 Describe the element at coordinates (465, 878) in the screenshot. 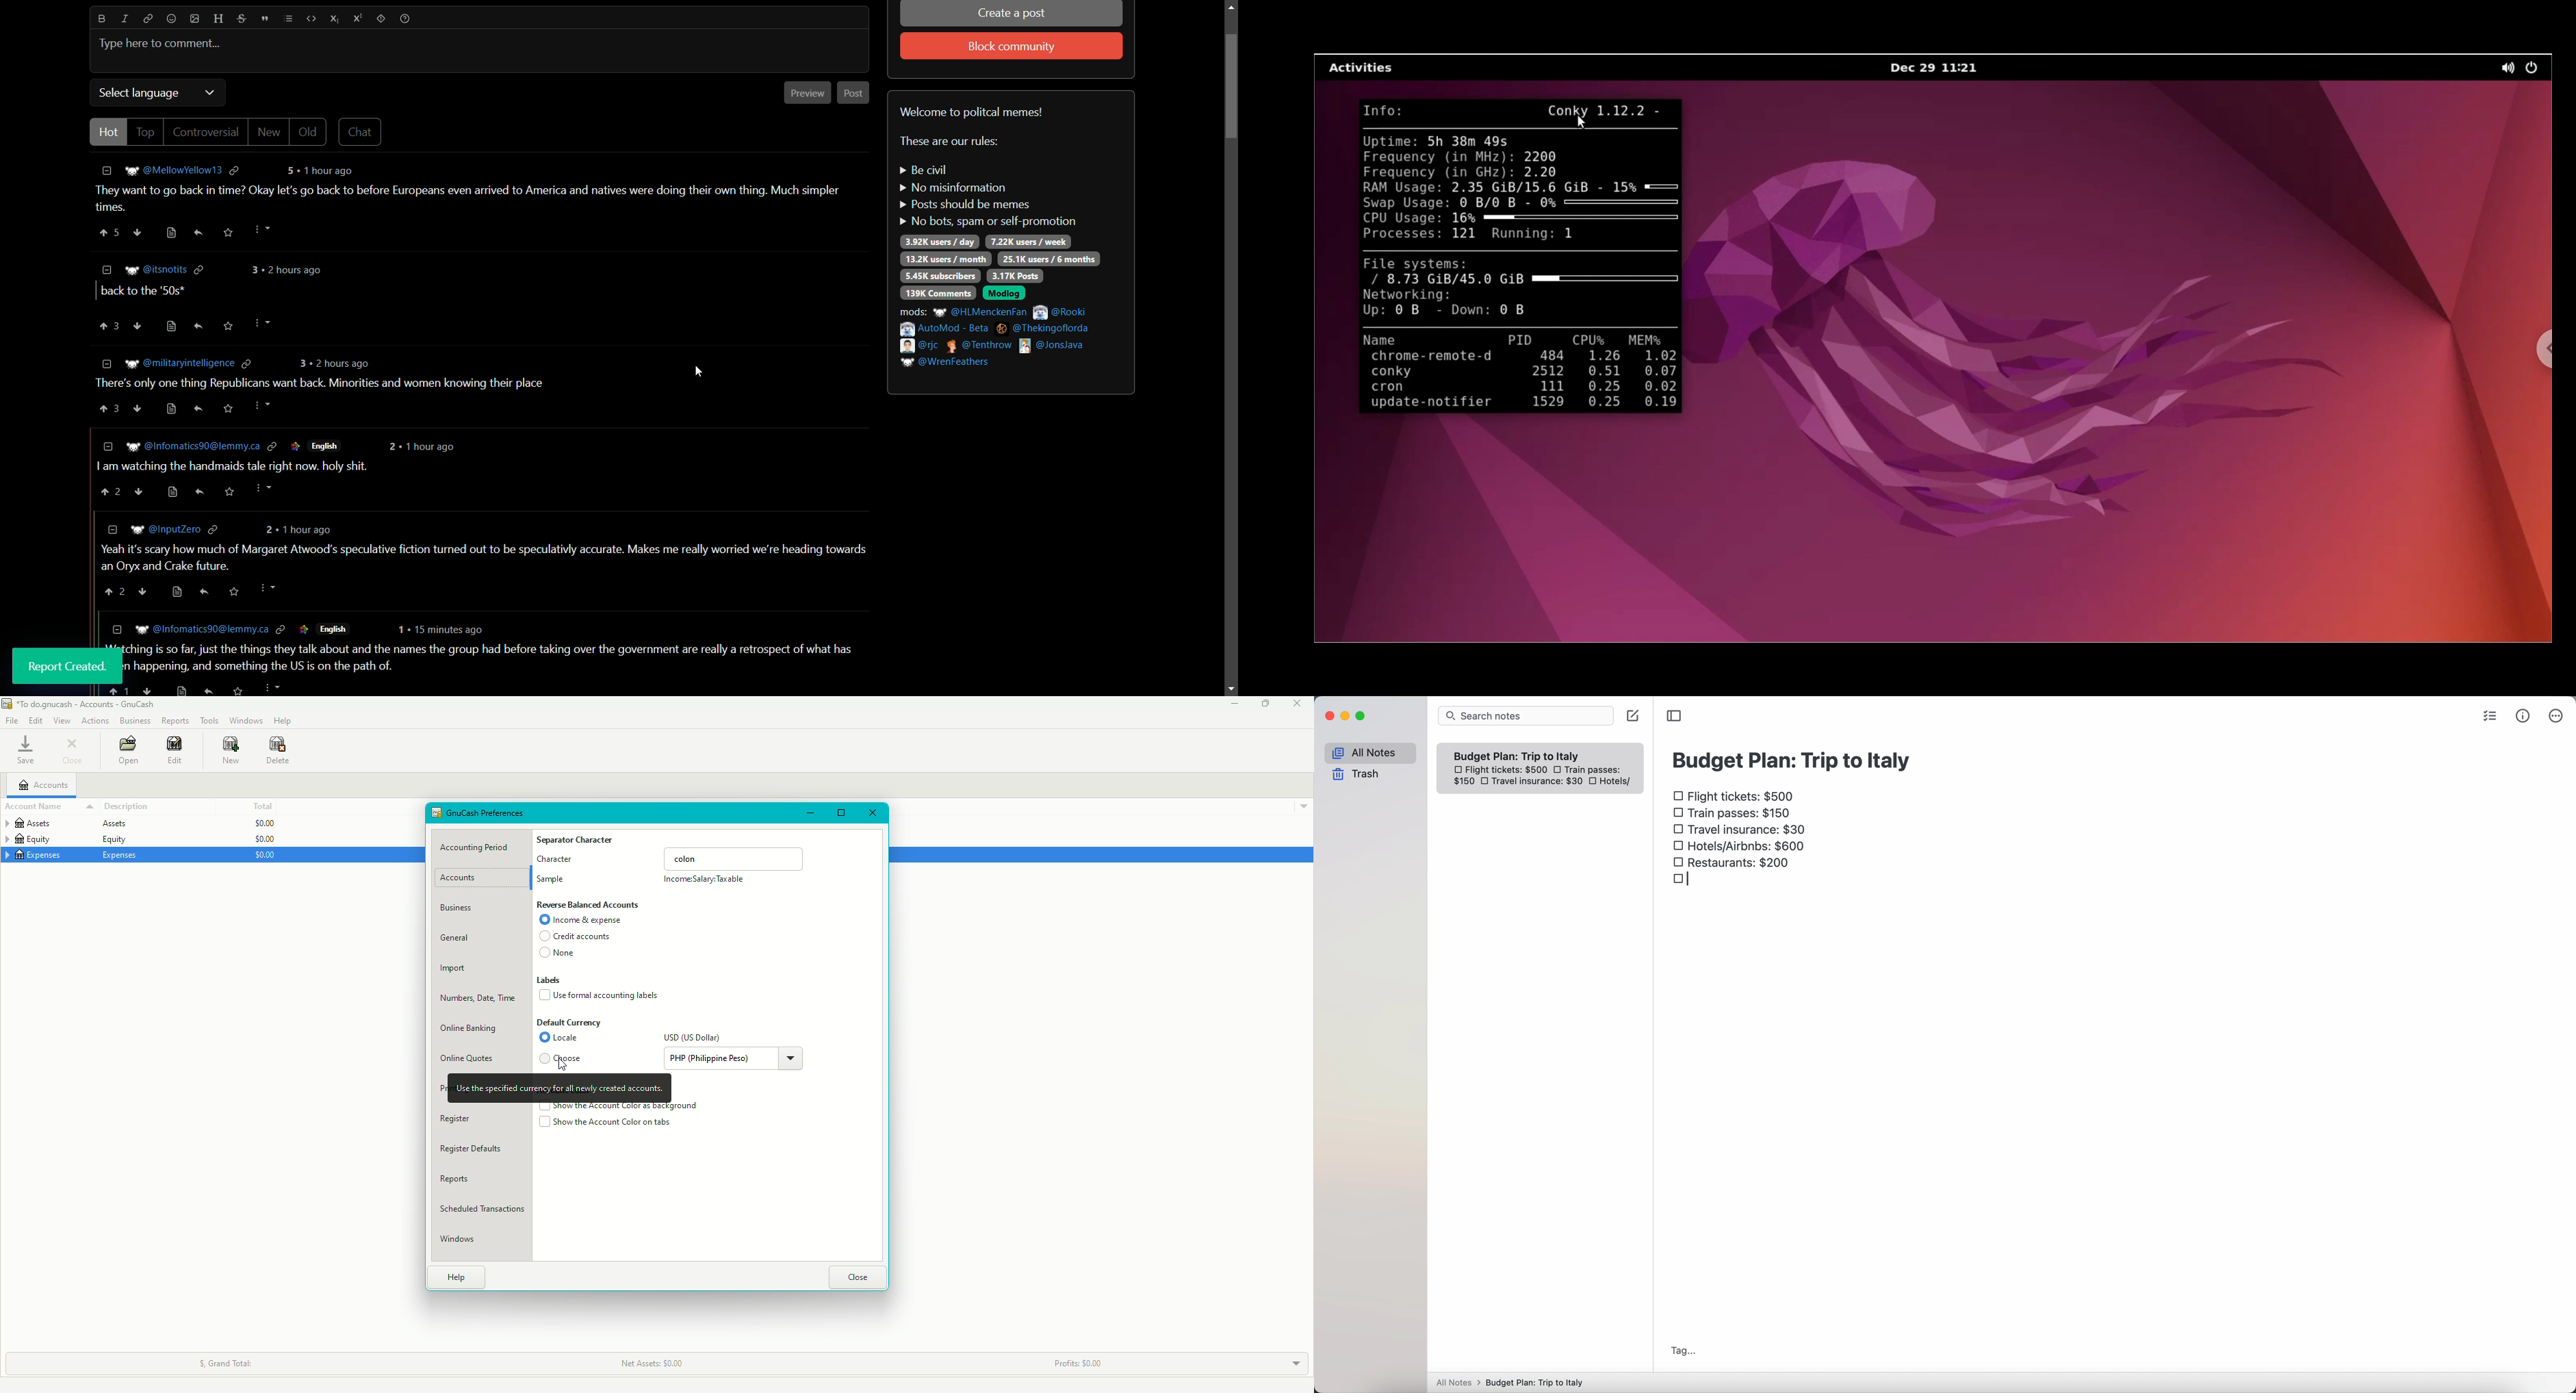

I see `Accounts` at that location.